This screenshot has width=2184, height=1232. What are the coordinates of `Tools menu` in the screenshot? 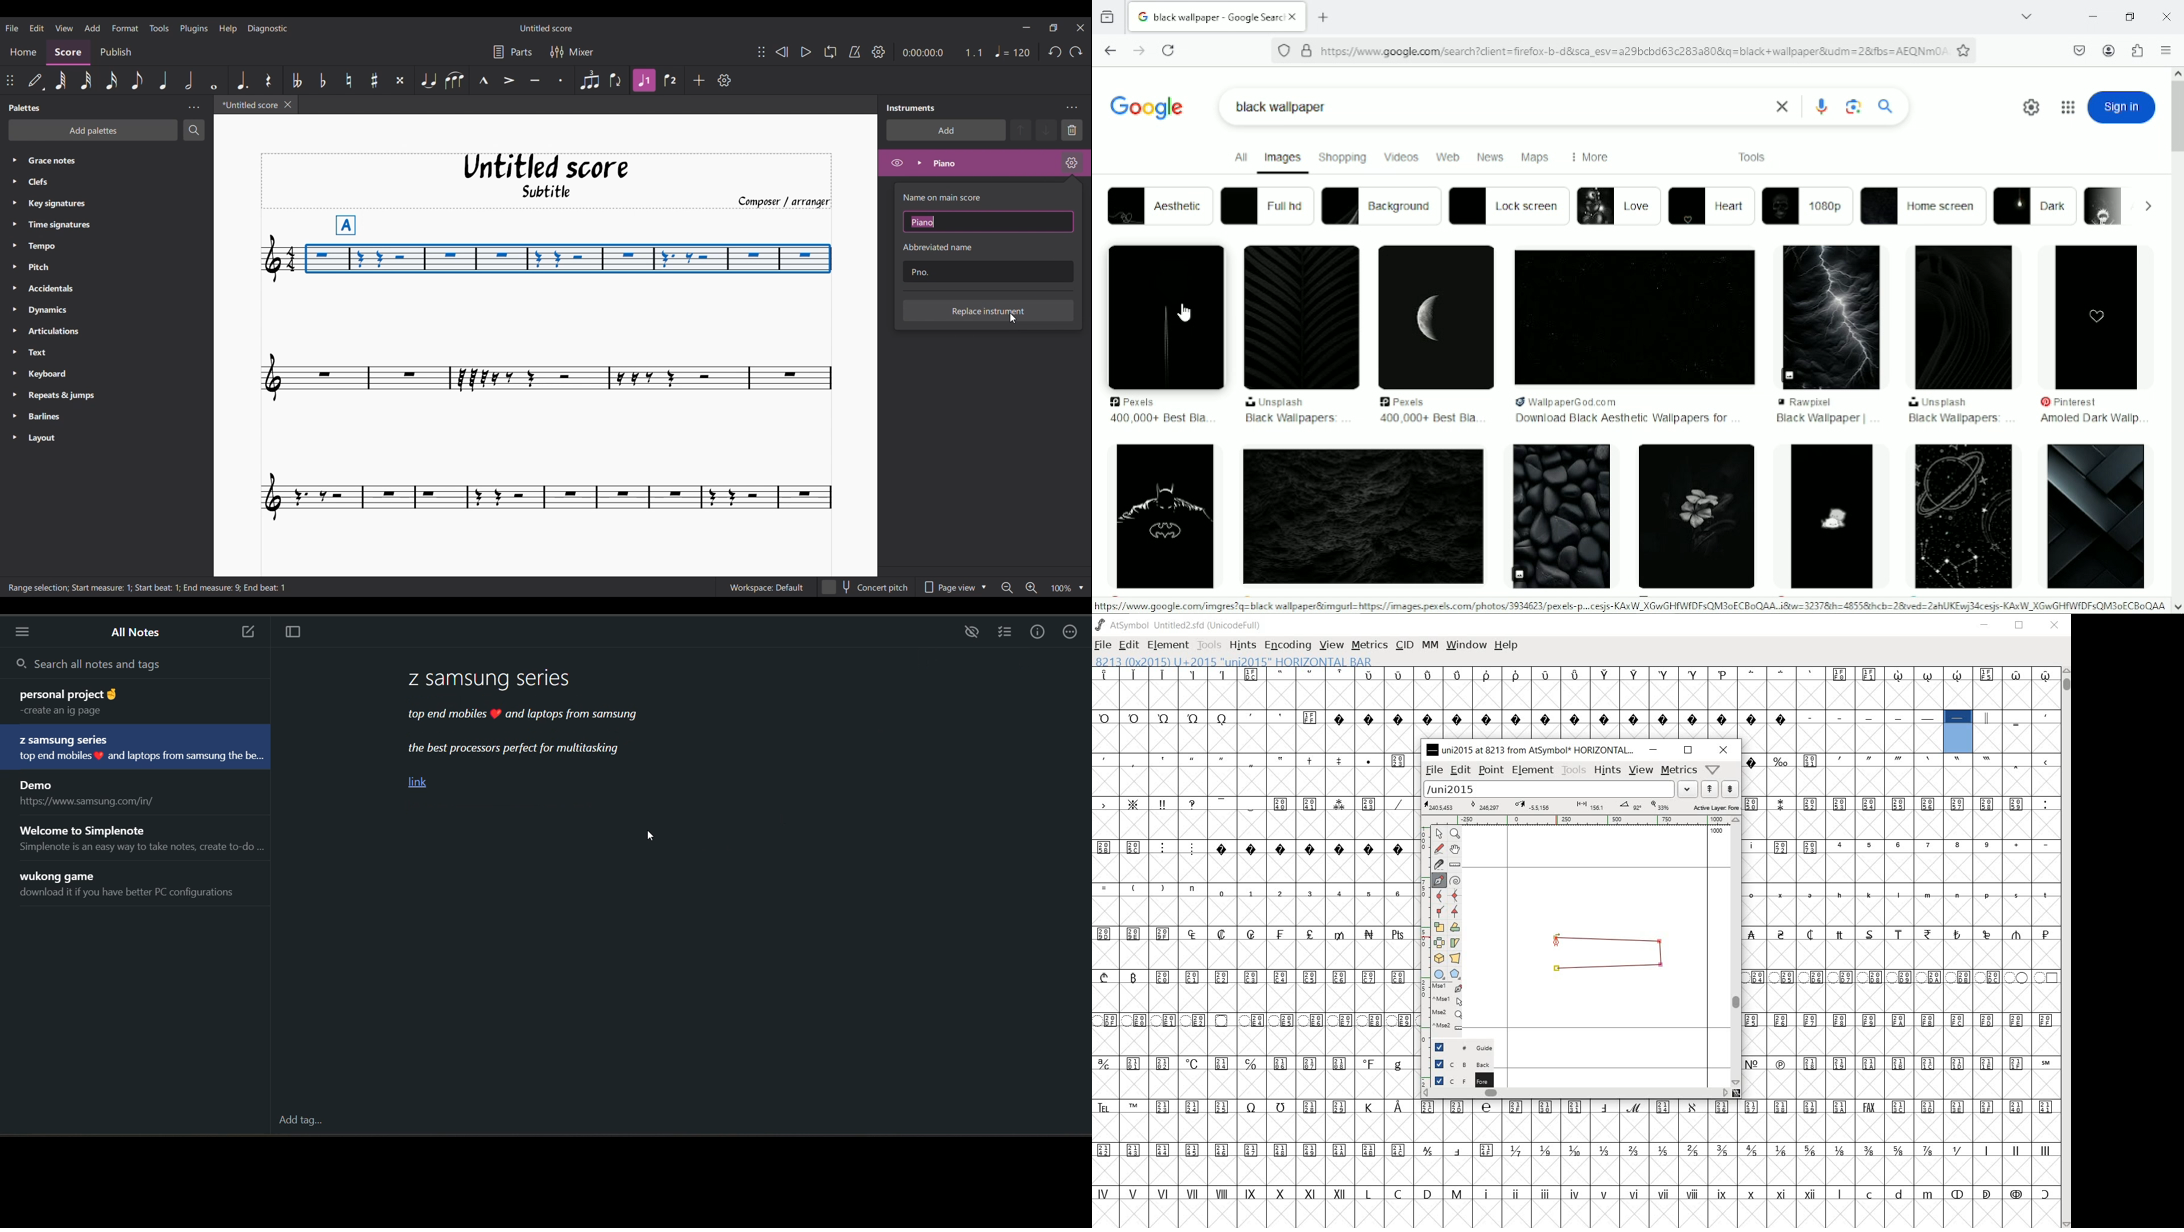 It's located at (159, 28).